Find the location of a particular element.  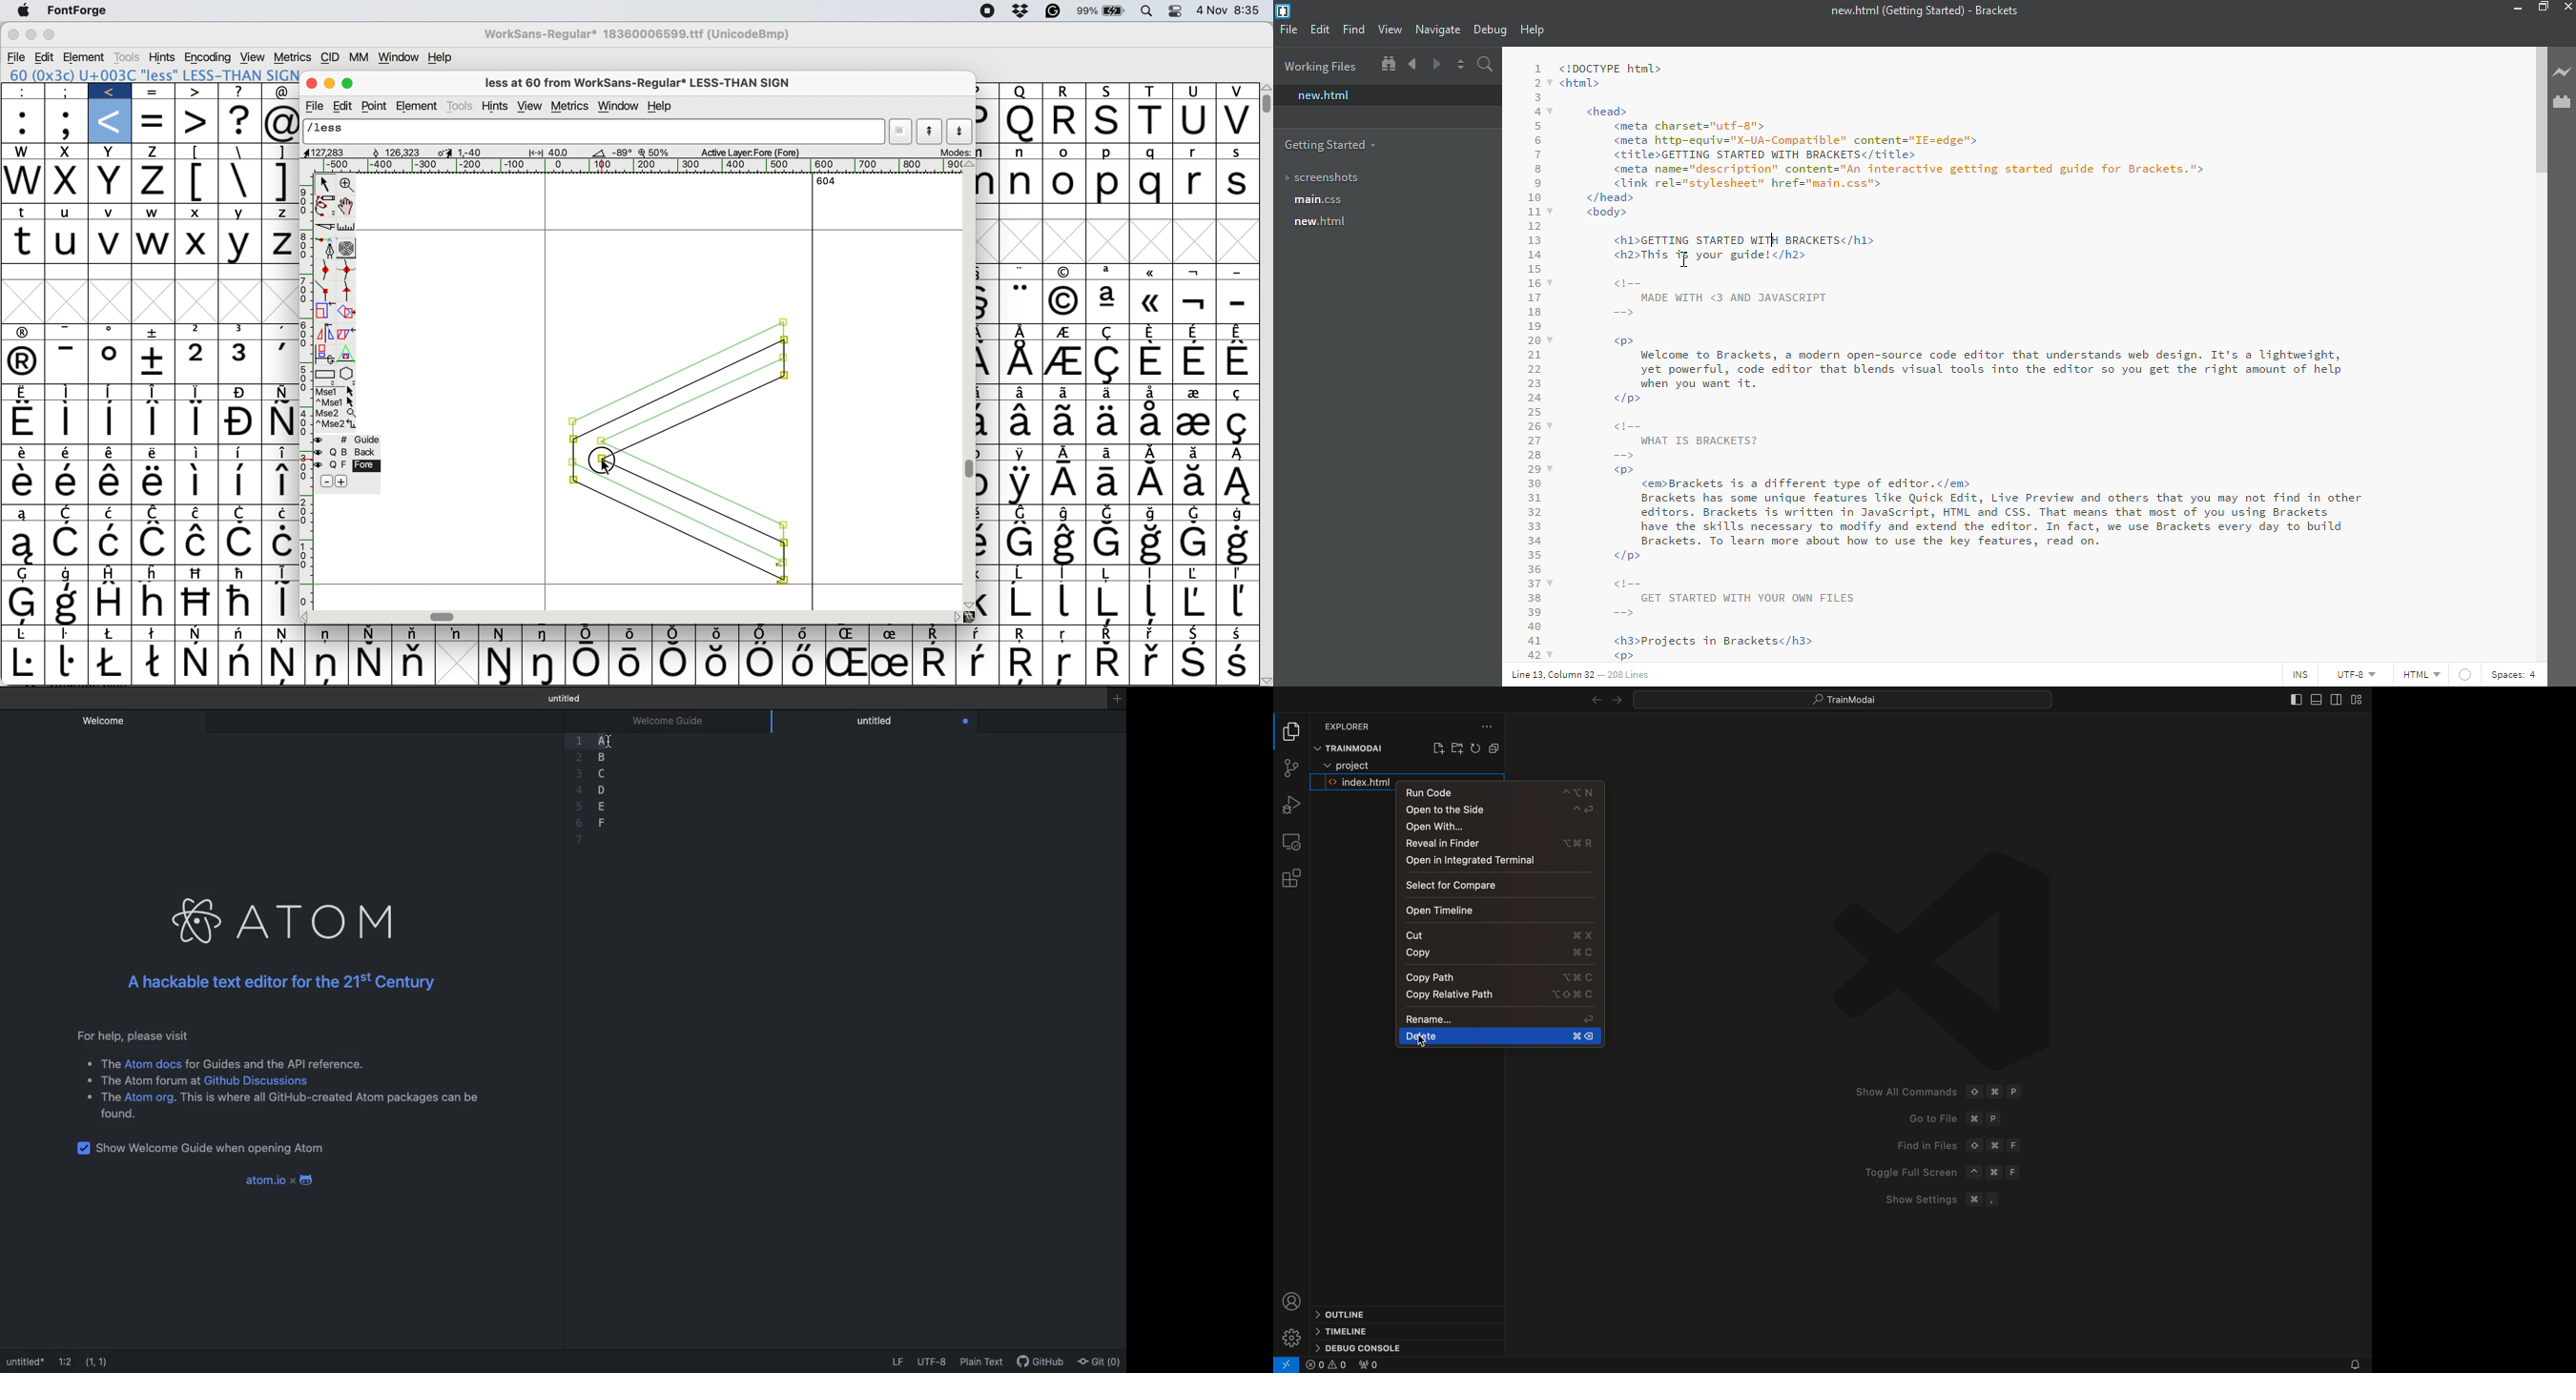

\ is located at coordinates (241, 180).